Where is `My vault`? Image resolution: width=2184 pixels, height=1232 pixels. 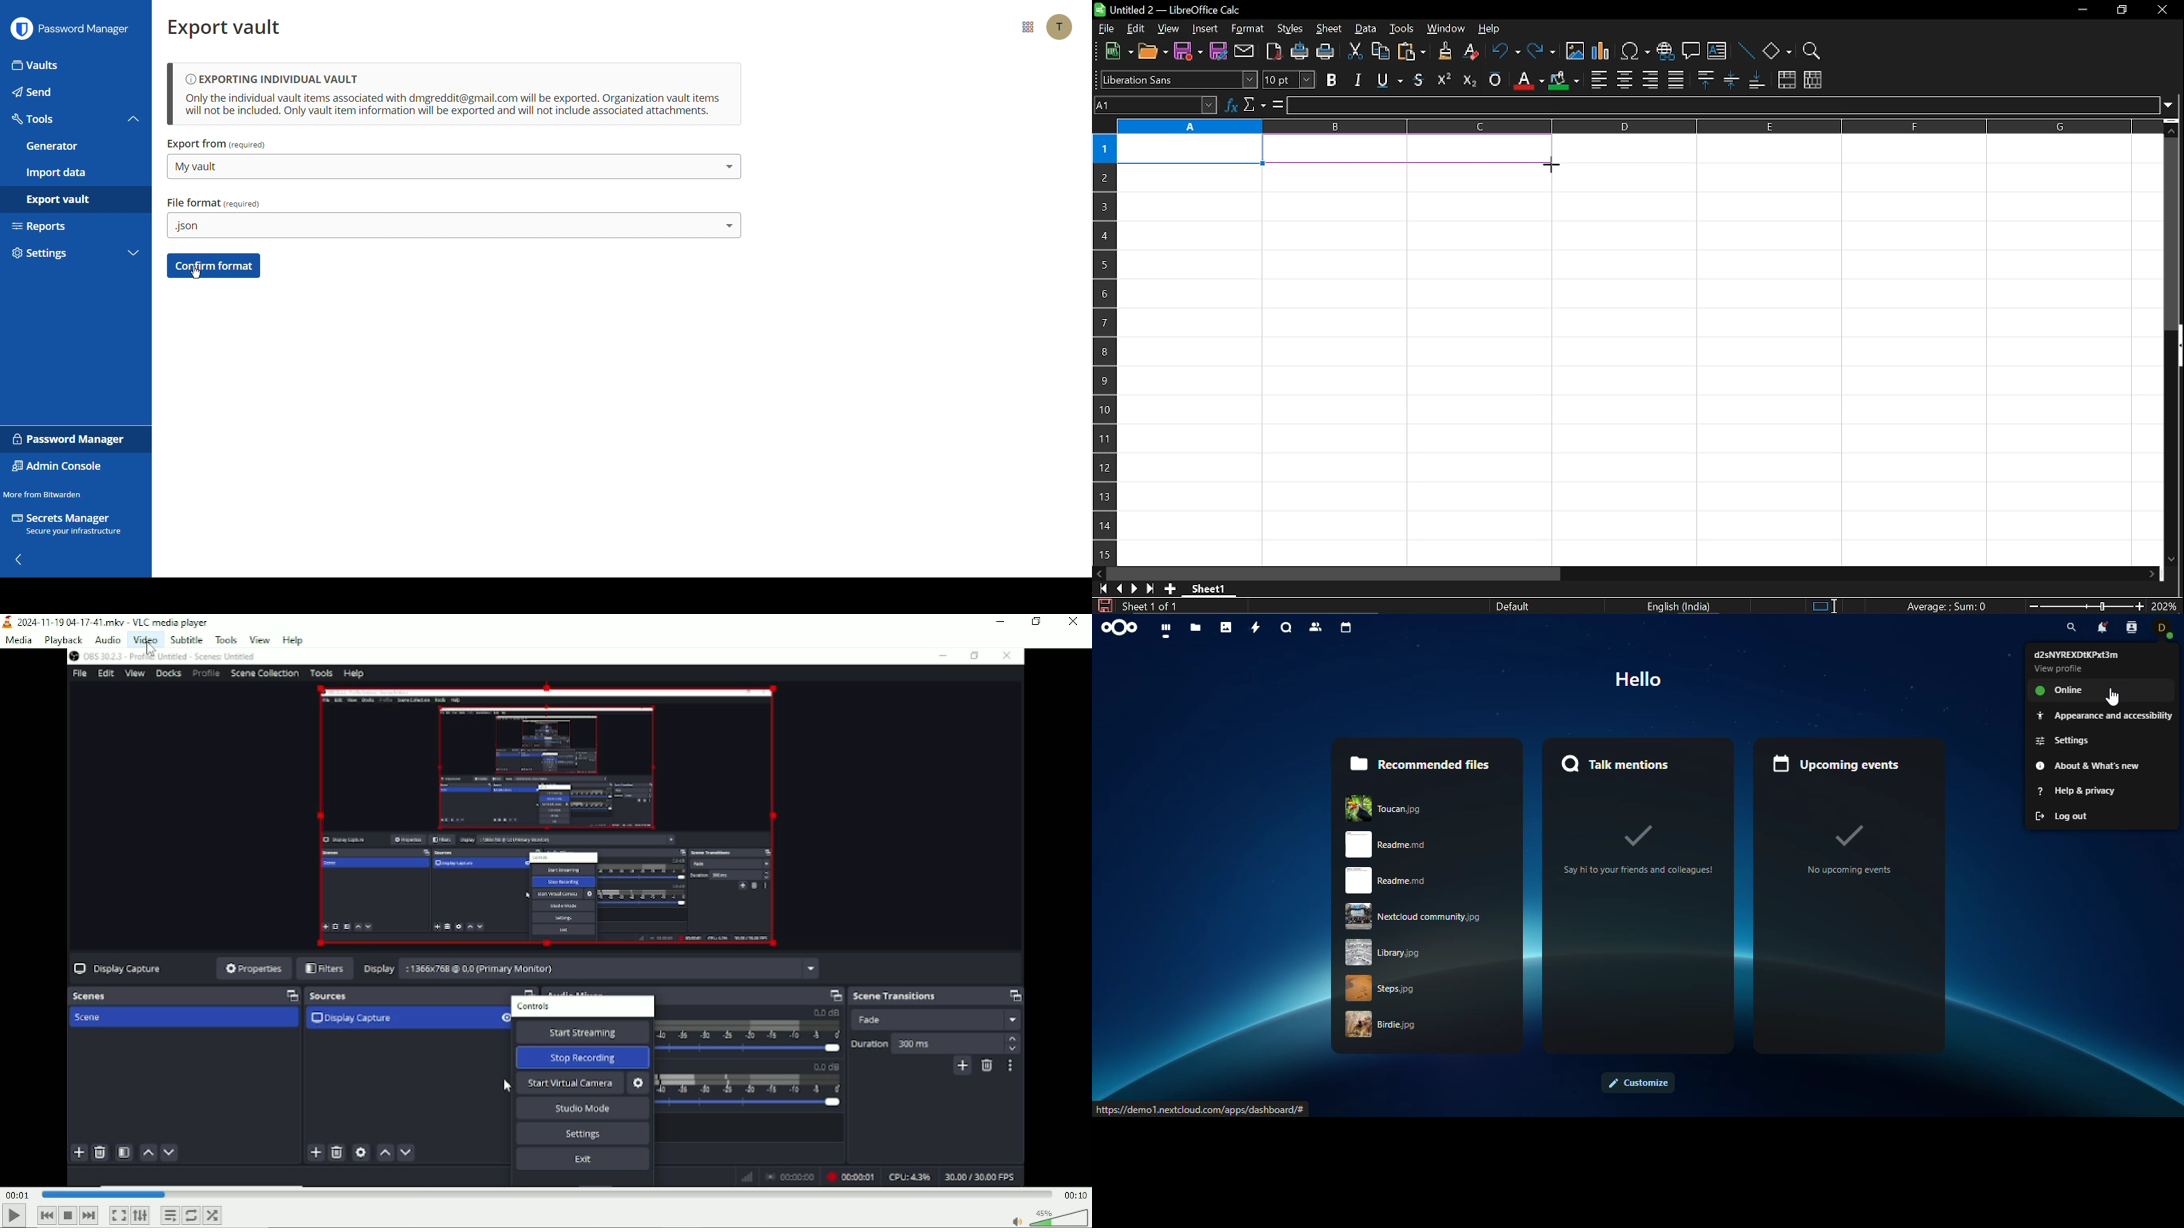
My vault is located at coordinates (451, 167).